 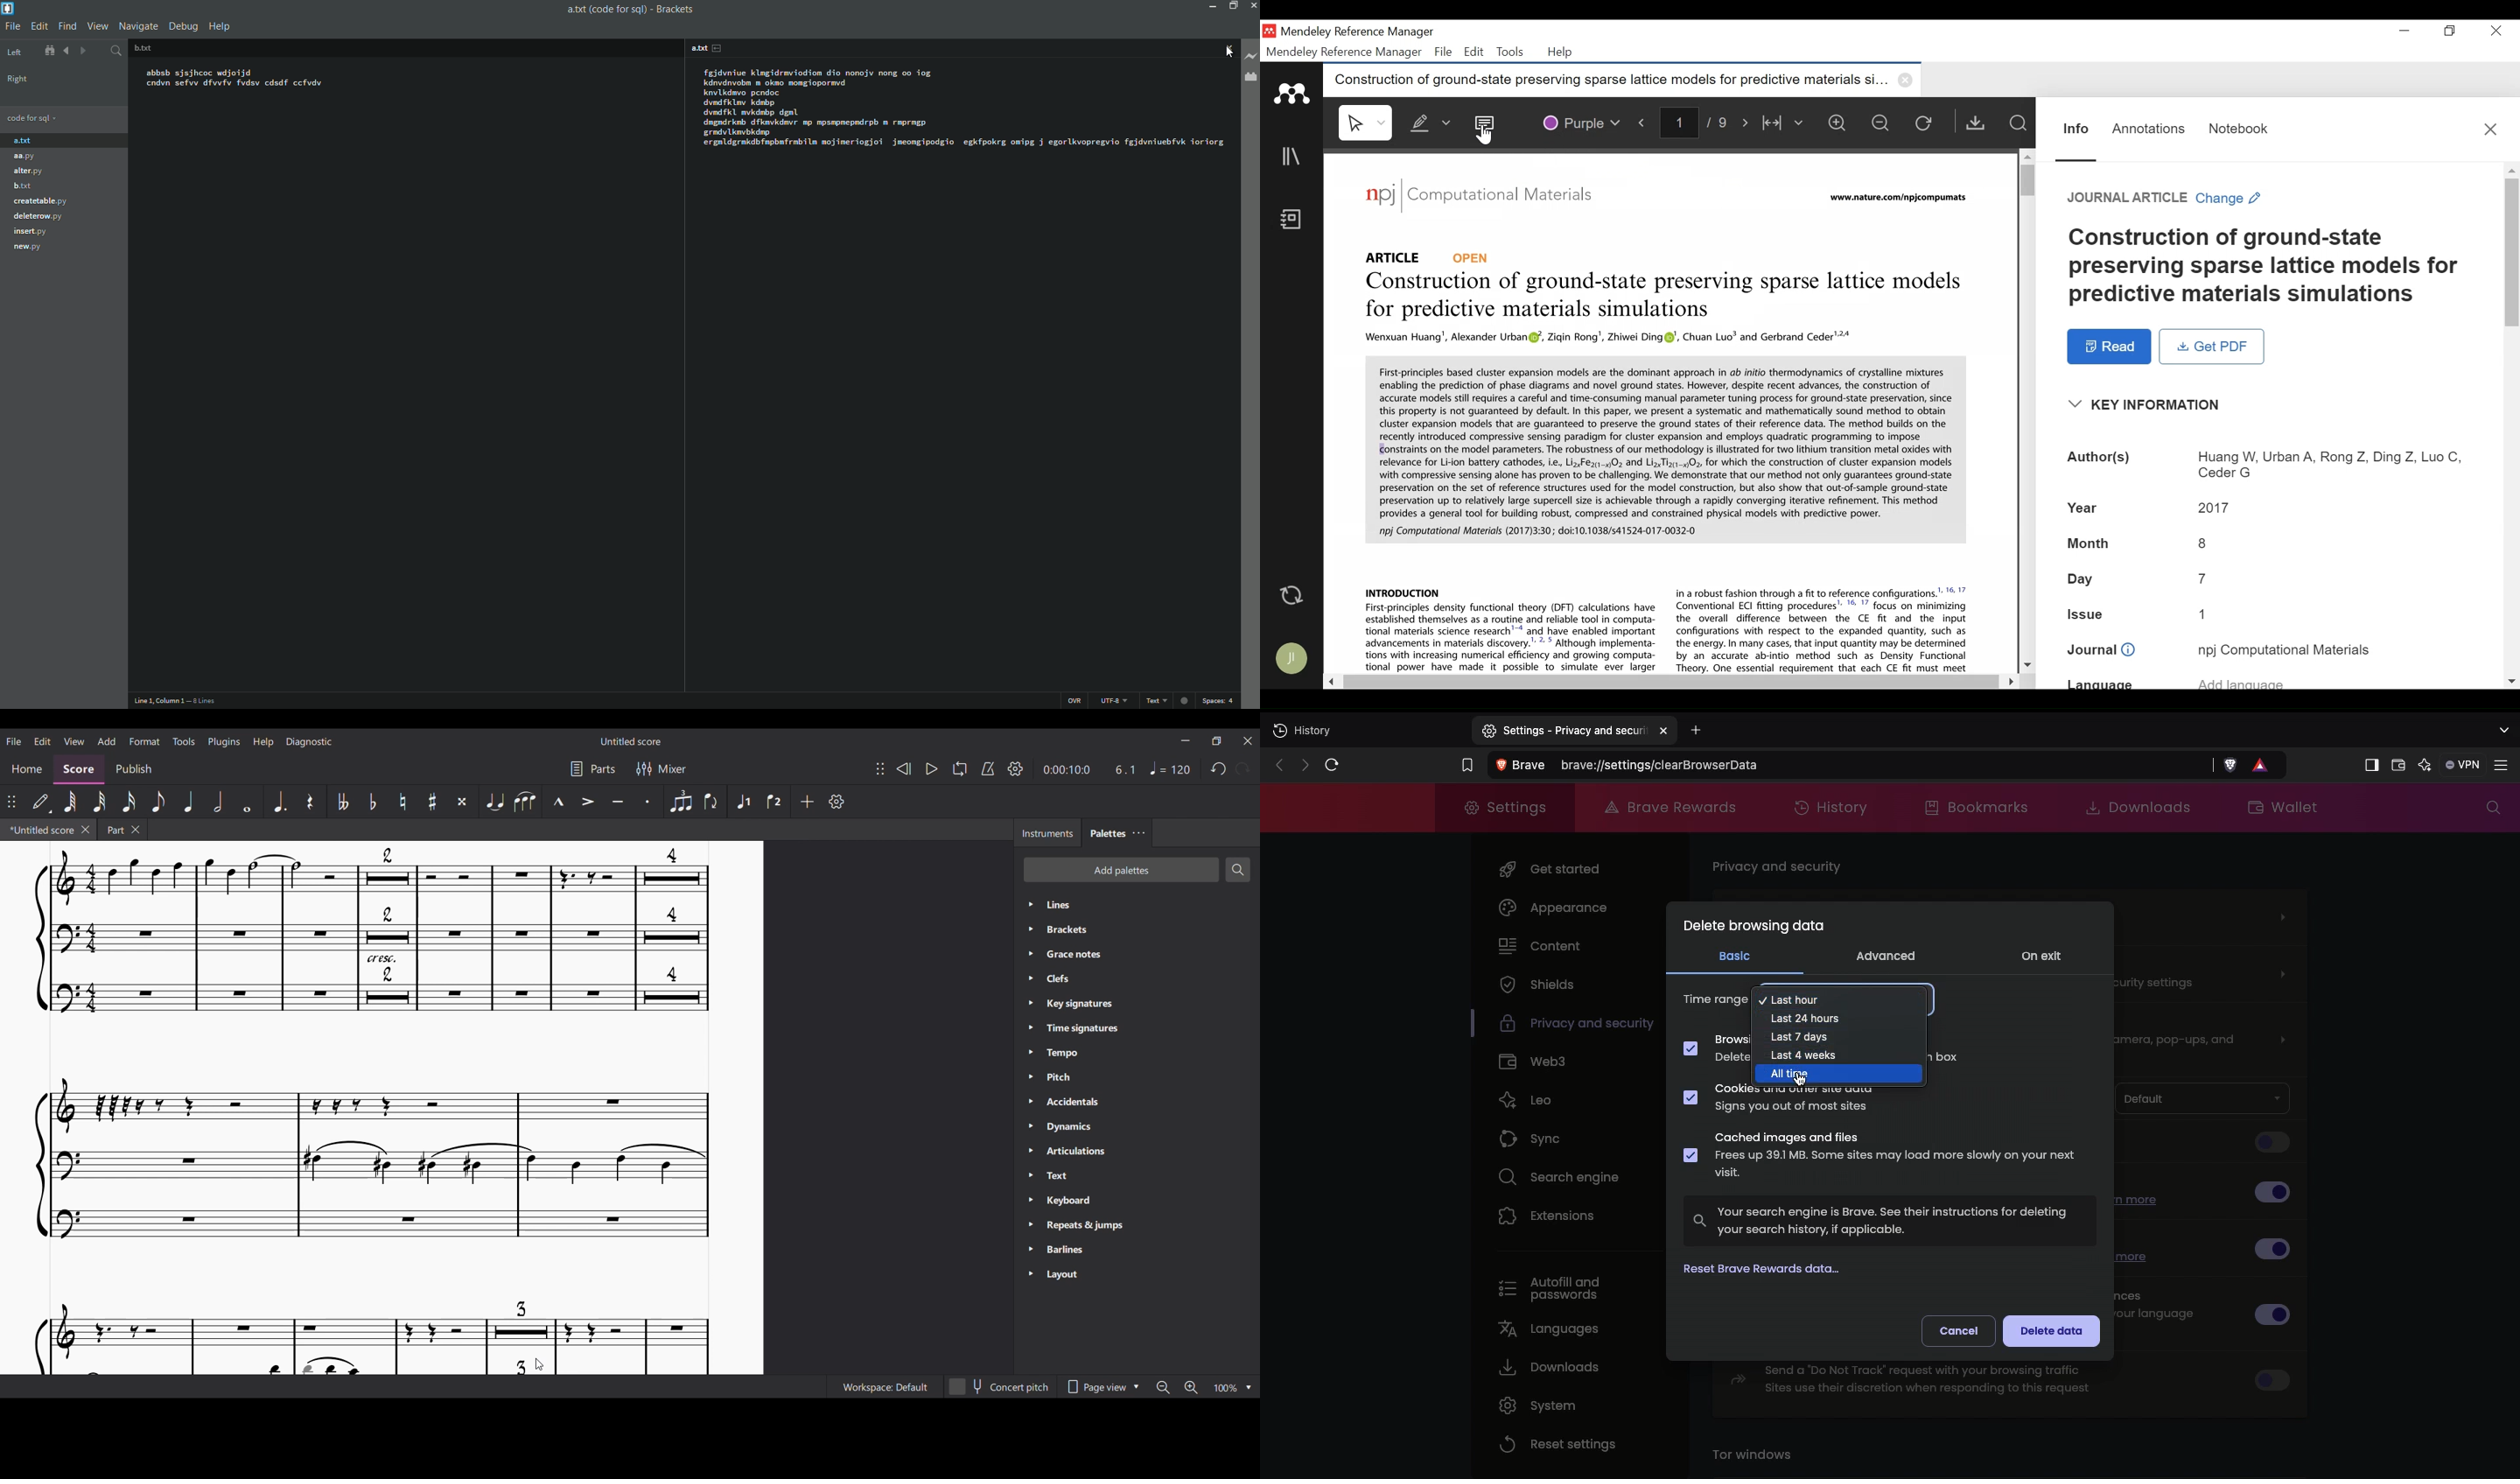 I want to click on Voice 1, so click(x=742, y=801).